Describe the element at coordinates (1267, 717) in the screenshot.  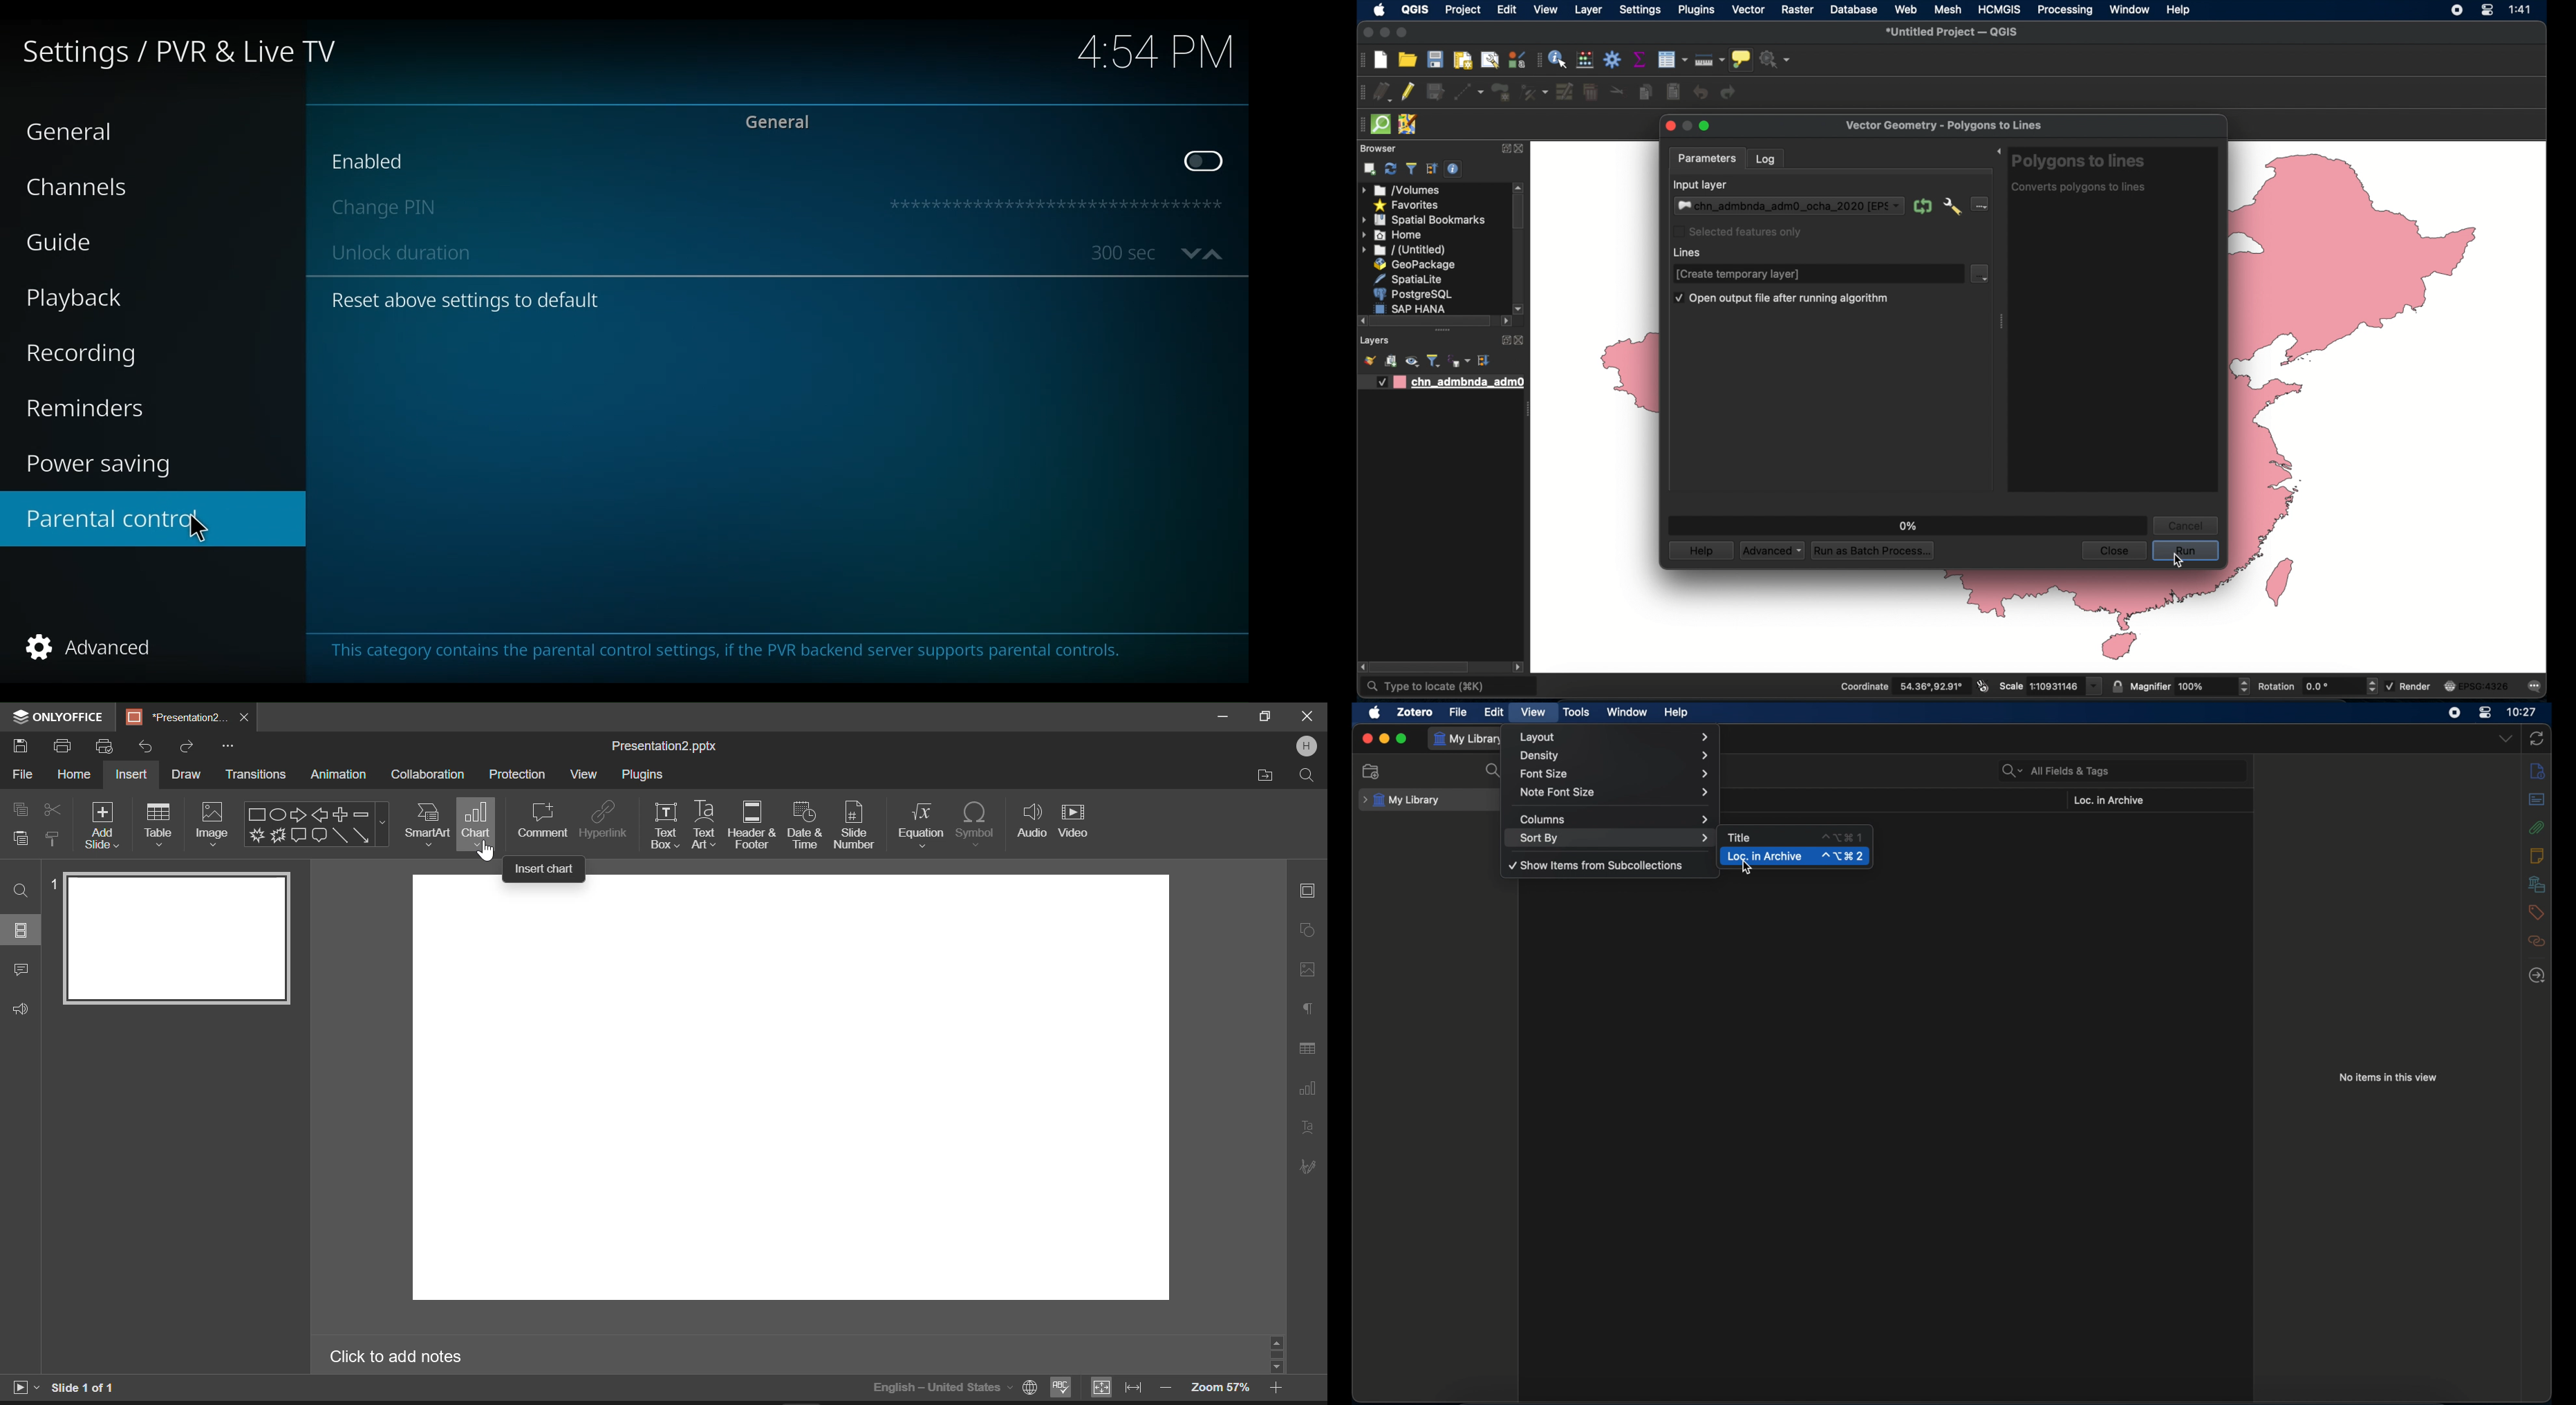
I see `Minimize` at that location.